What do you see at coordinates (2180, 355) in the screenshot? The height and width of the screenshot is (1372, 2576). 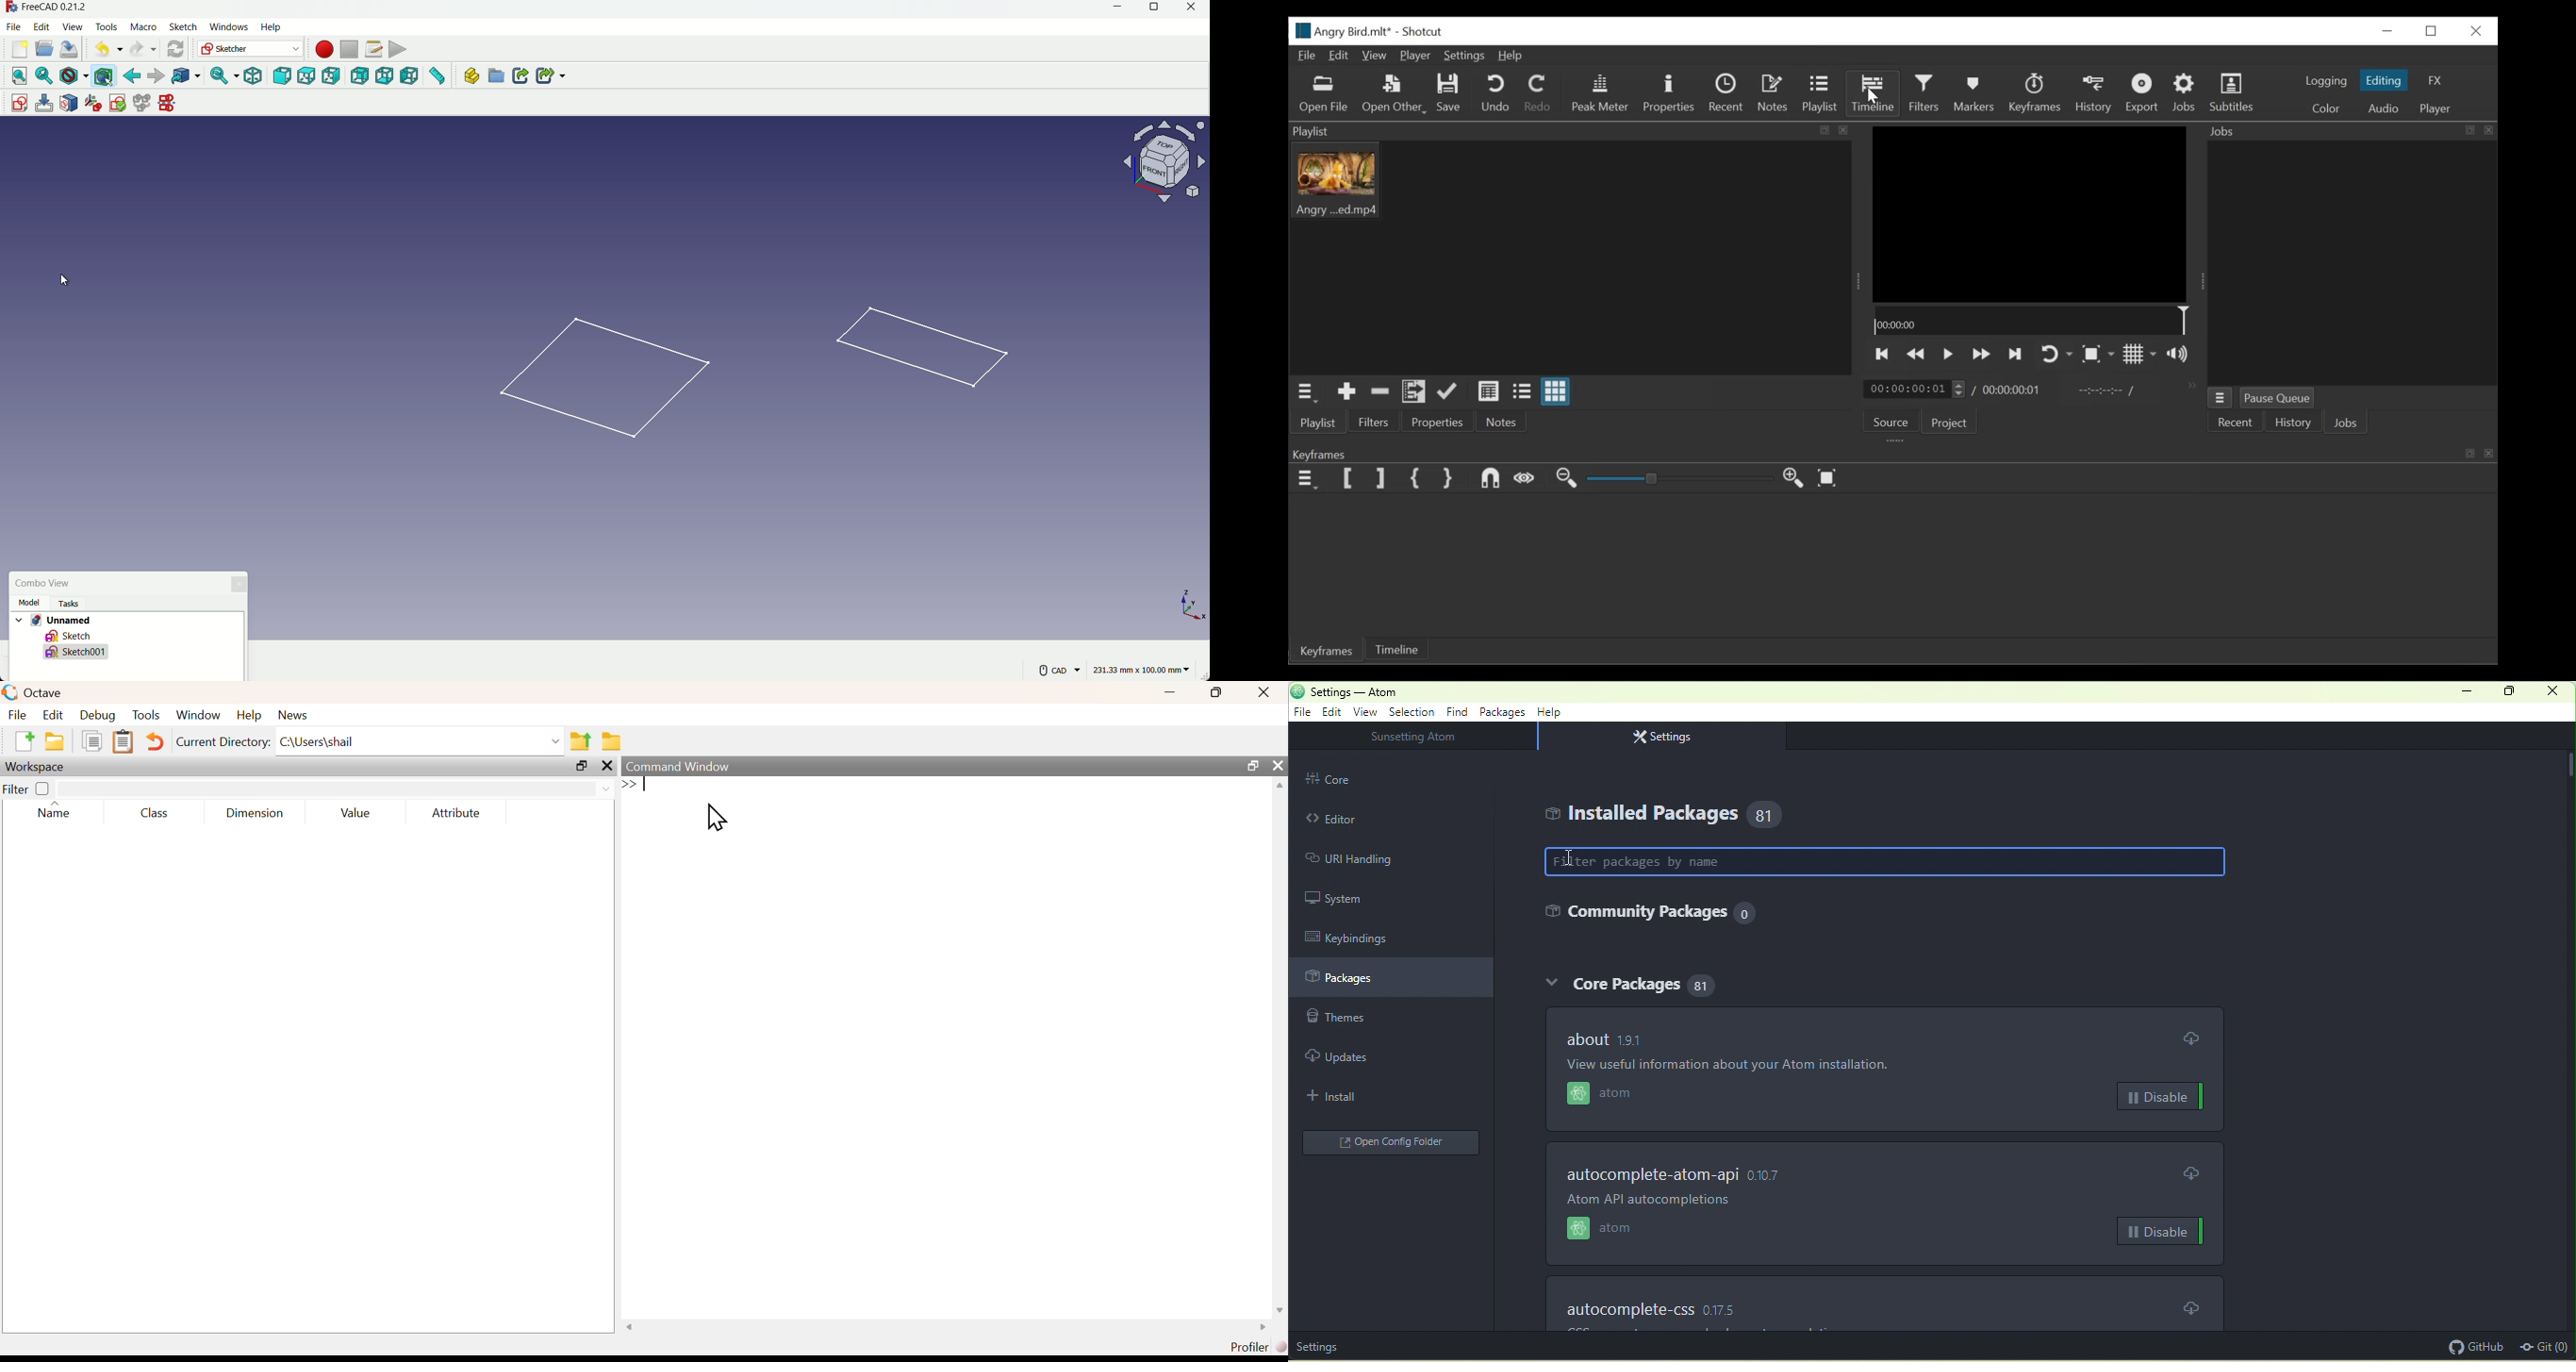 I see `Show volume control` at bounding box center [2180, 355].